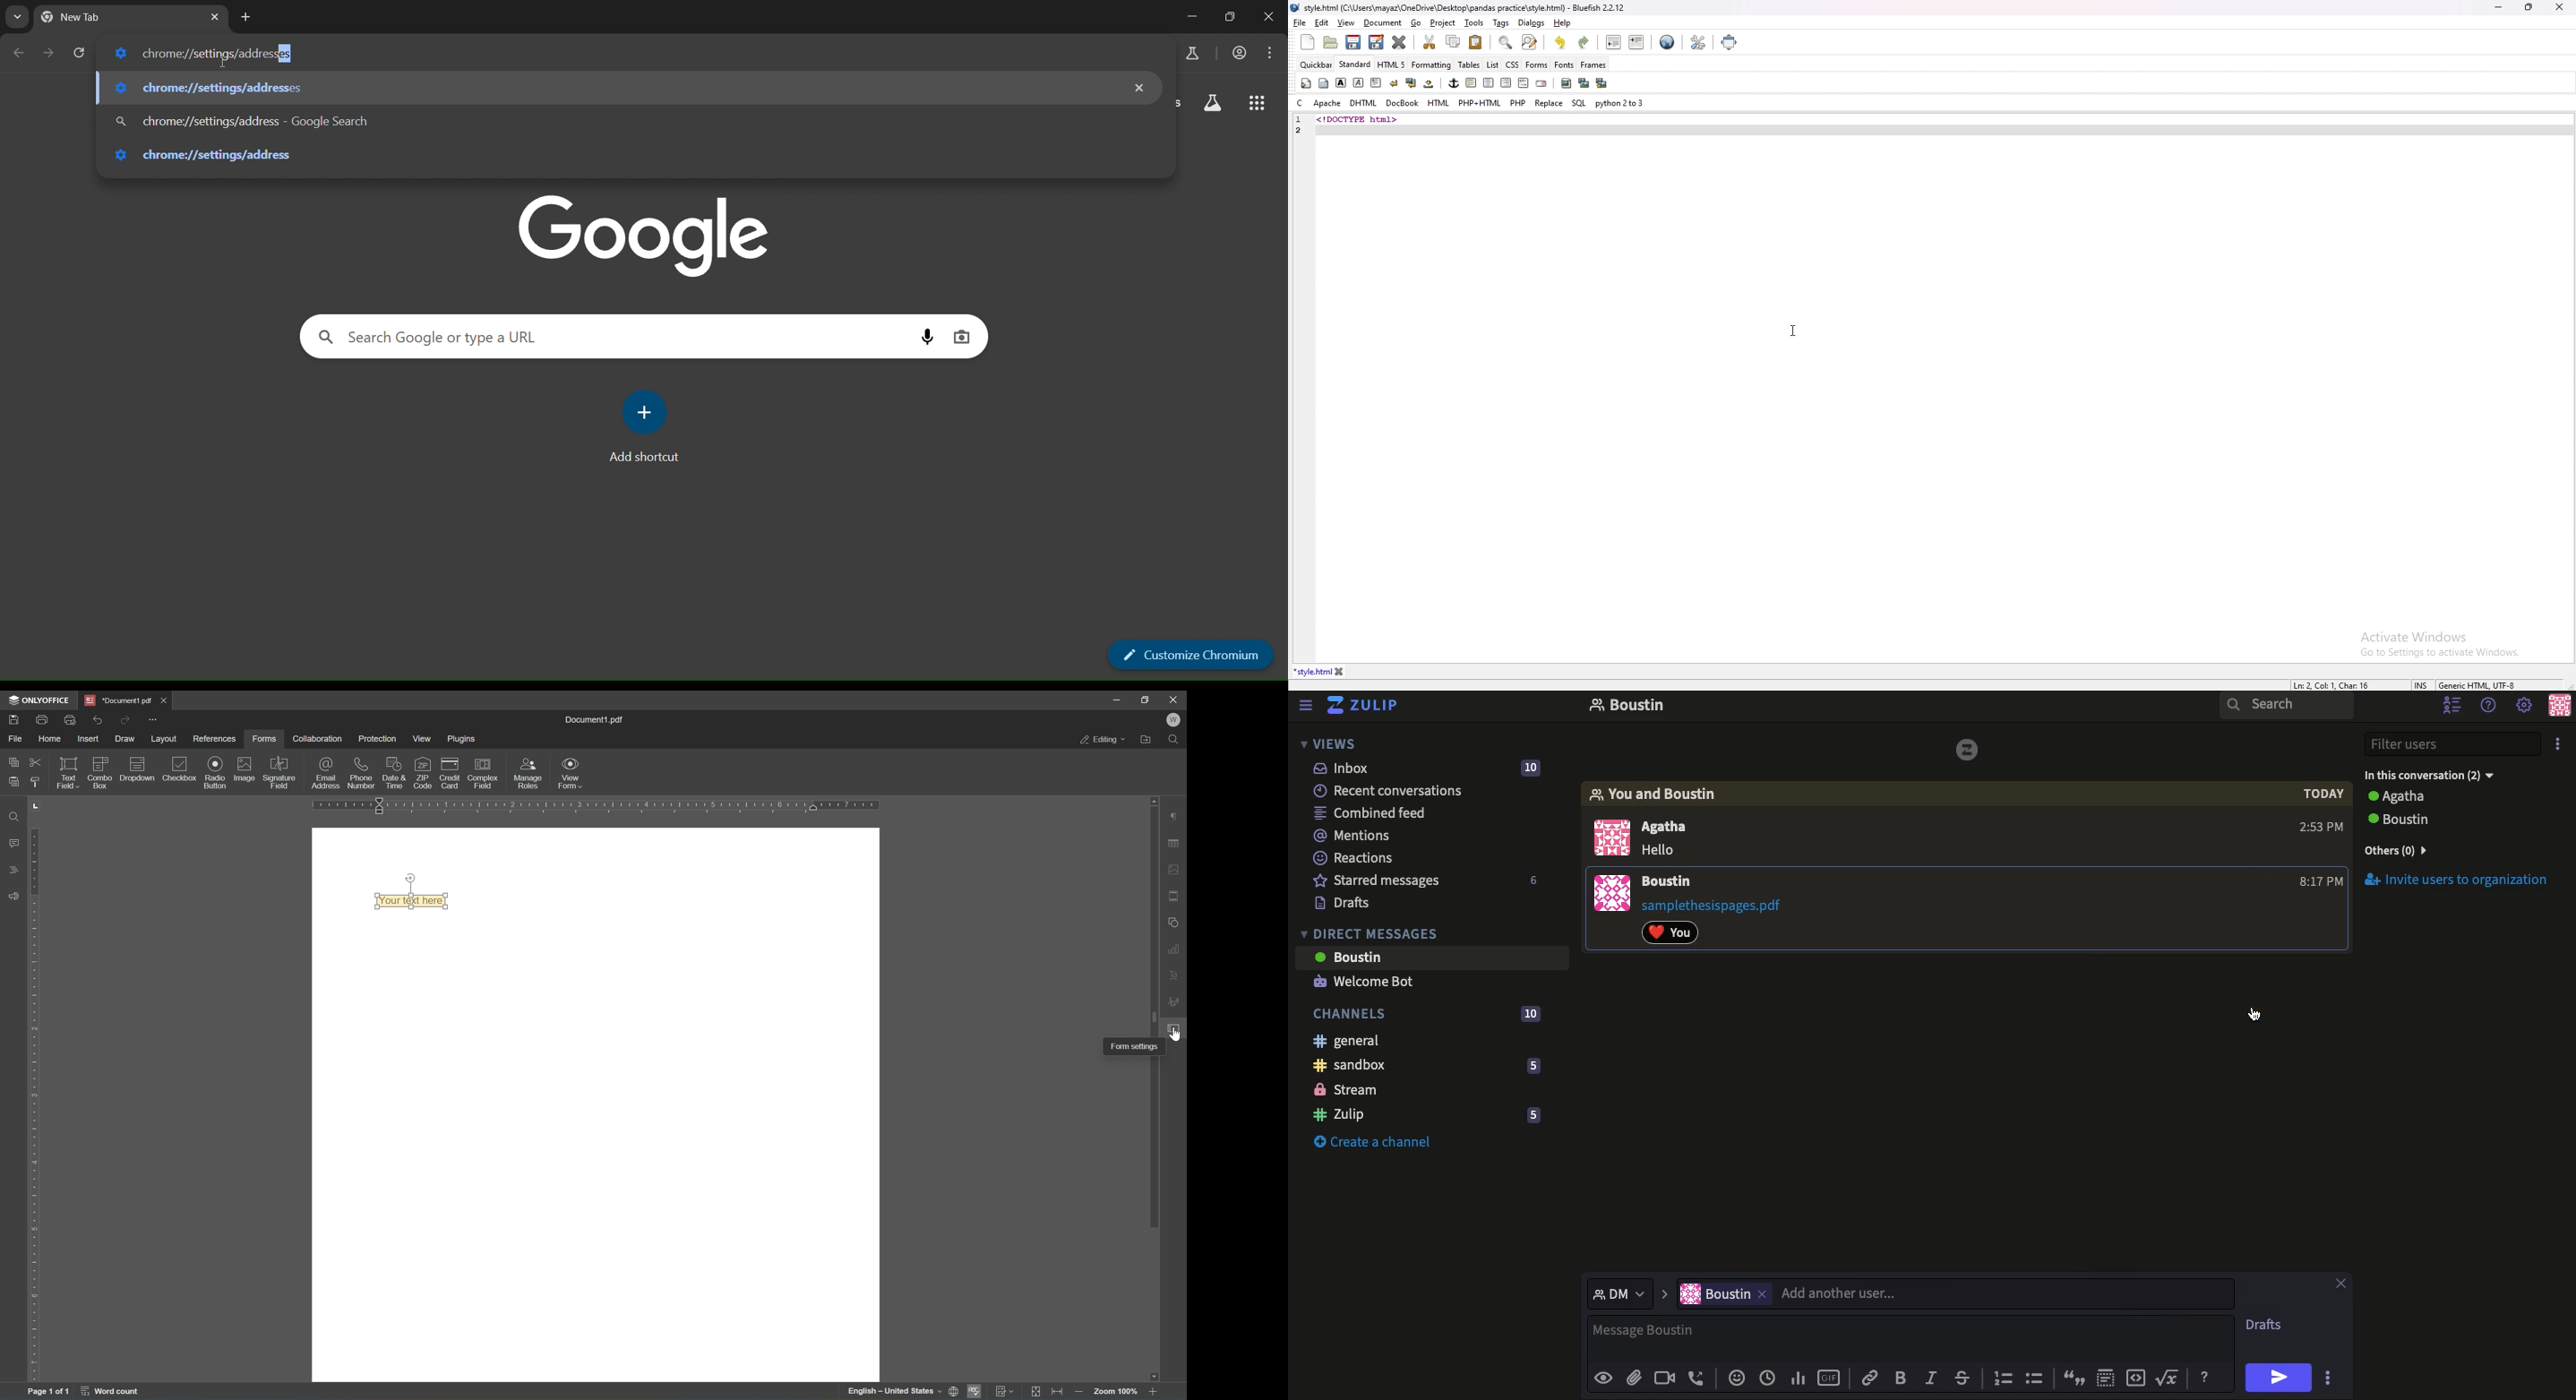 This screenshot has height=1400, width=2576. What do you see at coordinates (2074, 1378) in the screenshot?
I see `Quote` at bounding box center [2074, 1378].